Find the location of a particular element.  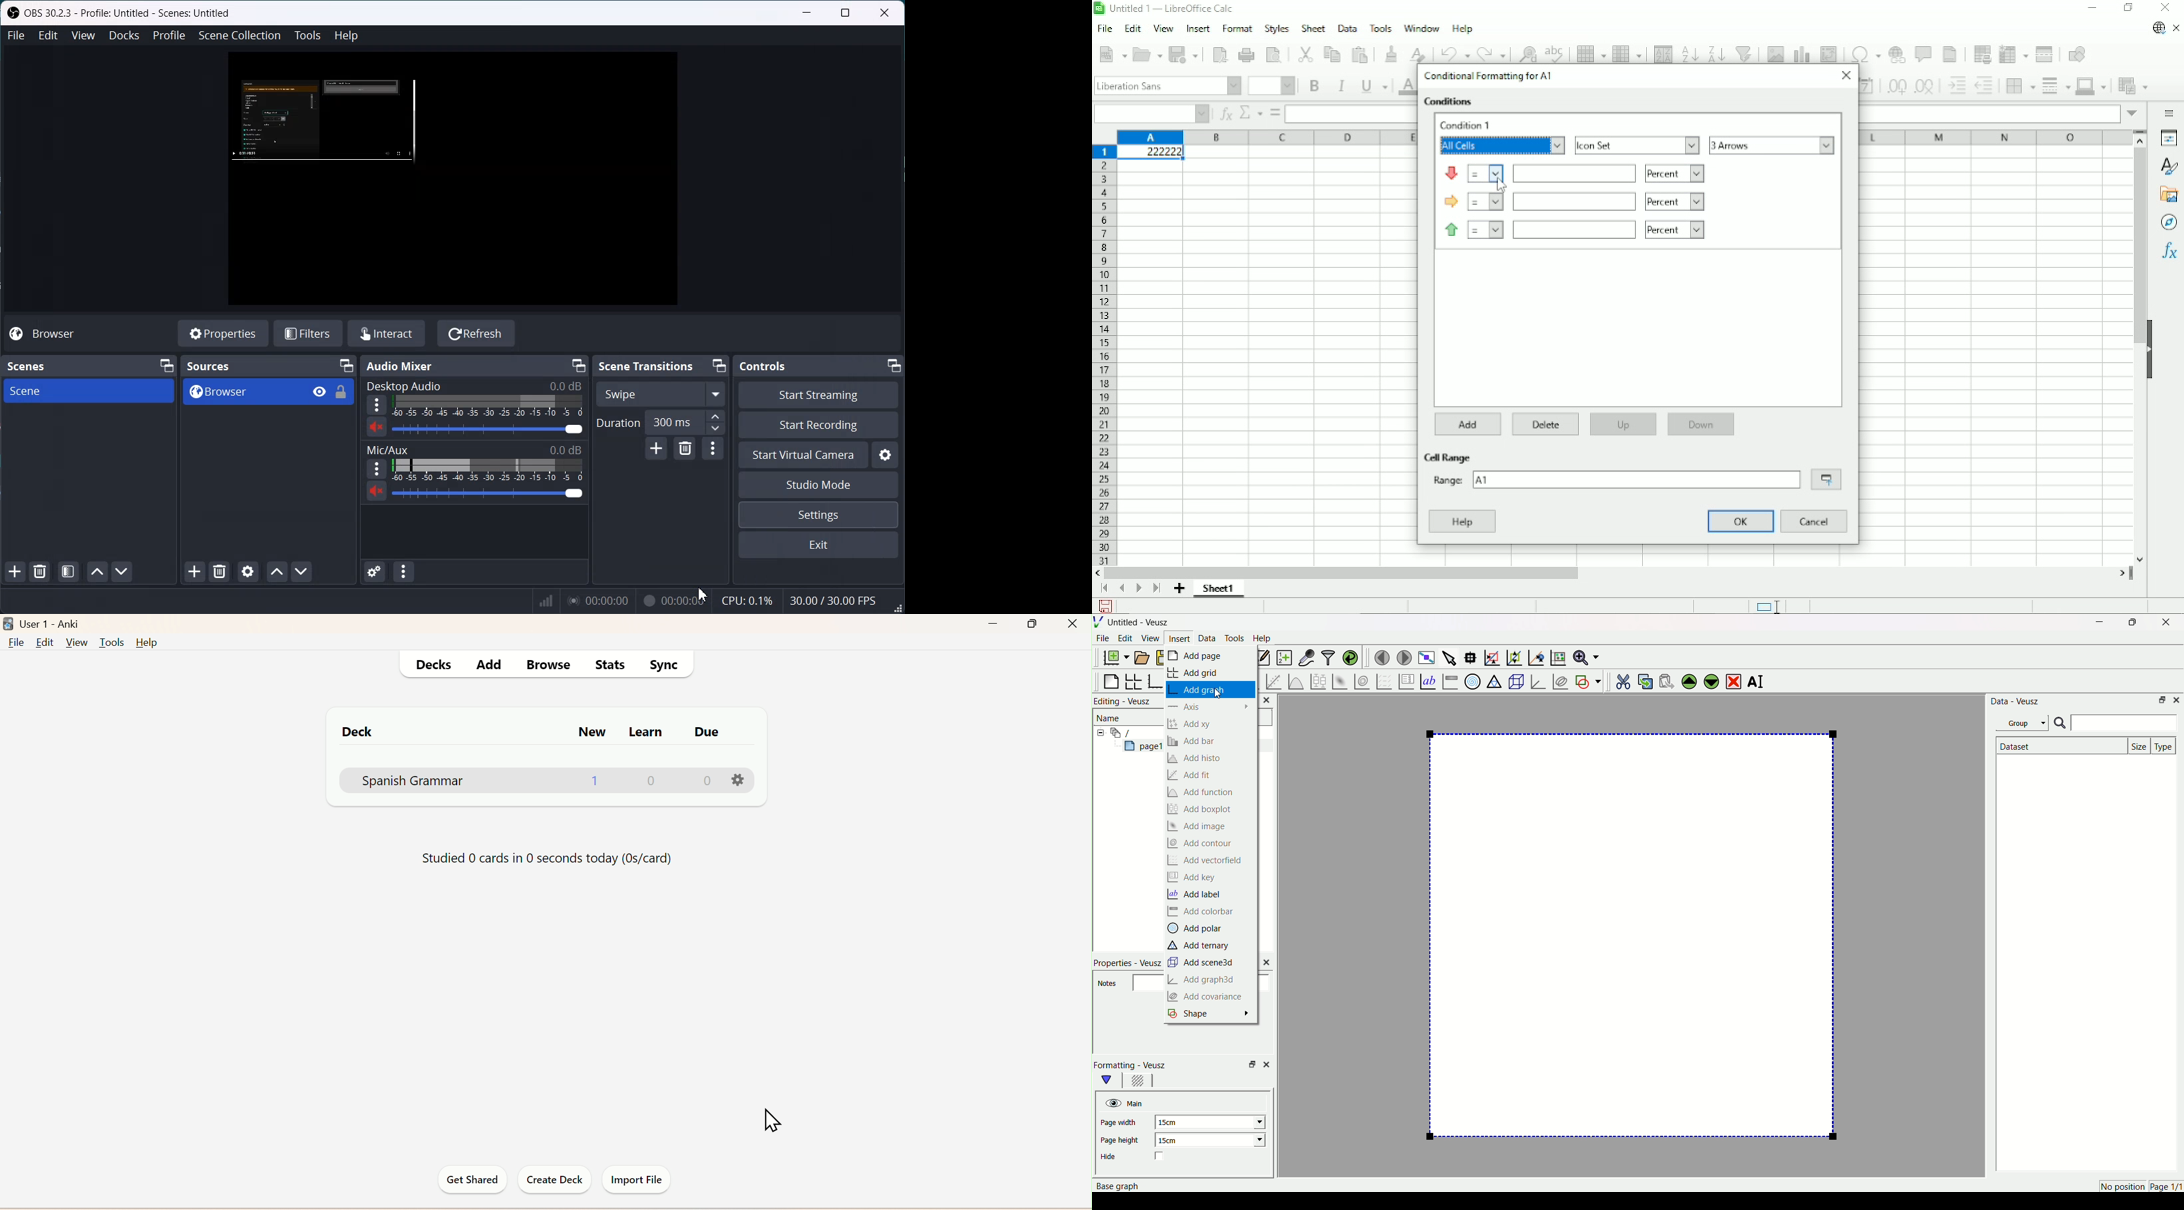

move to next page is located at coordinates (1405, 656).